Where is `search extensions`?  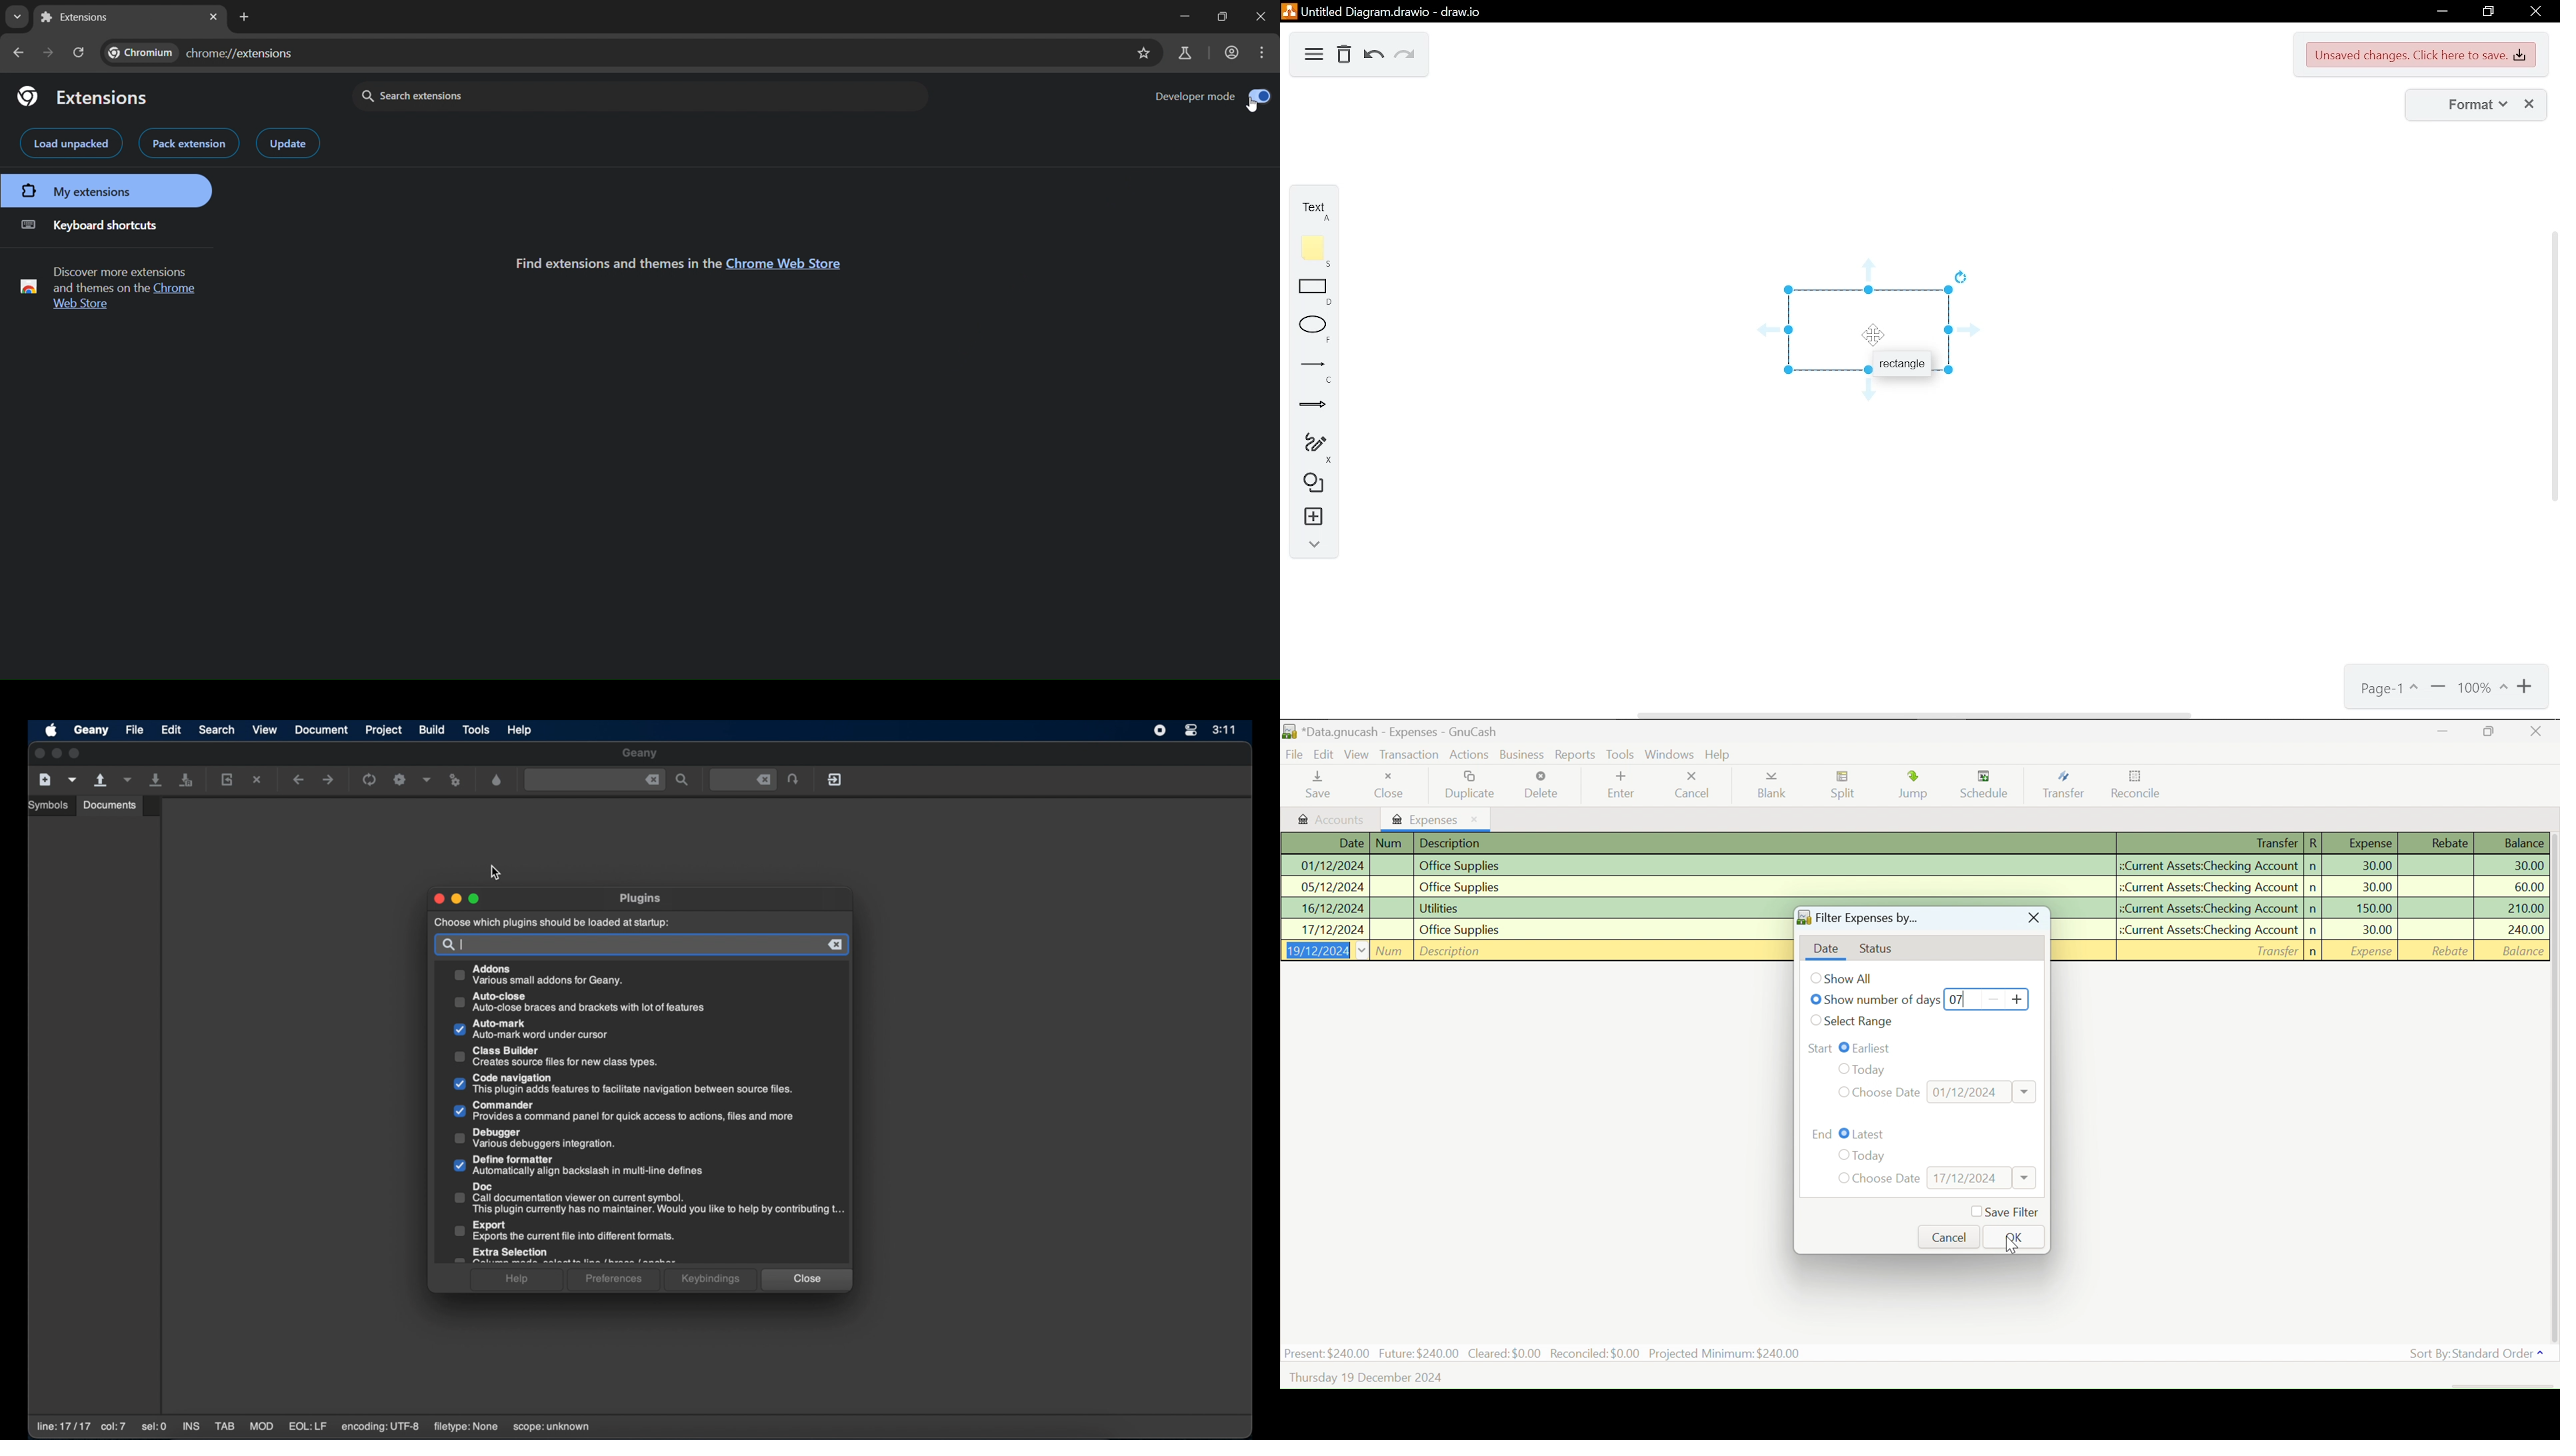
search extensions is located at coordinates (507, 95).